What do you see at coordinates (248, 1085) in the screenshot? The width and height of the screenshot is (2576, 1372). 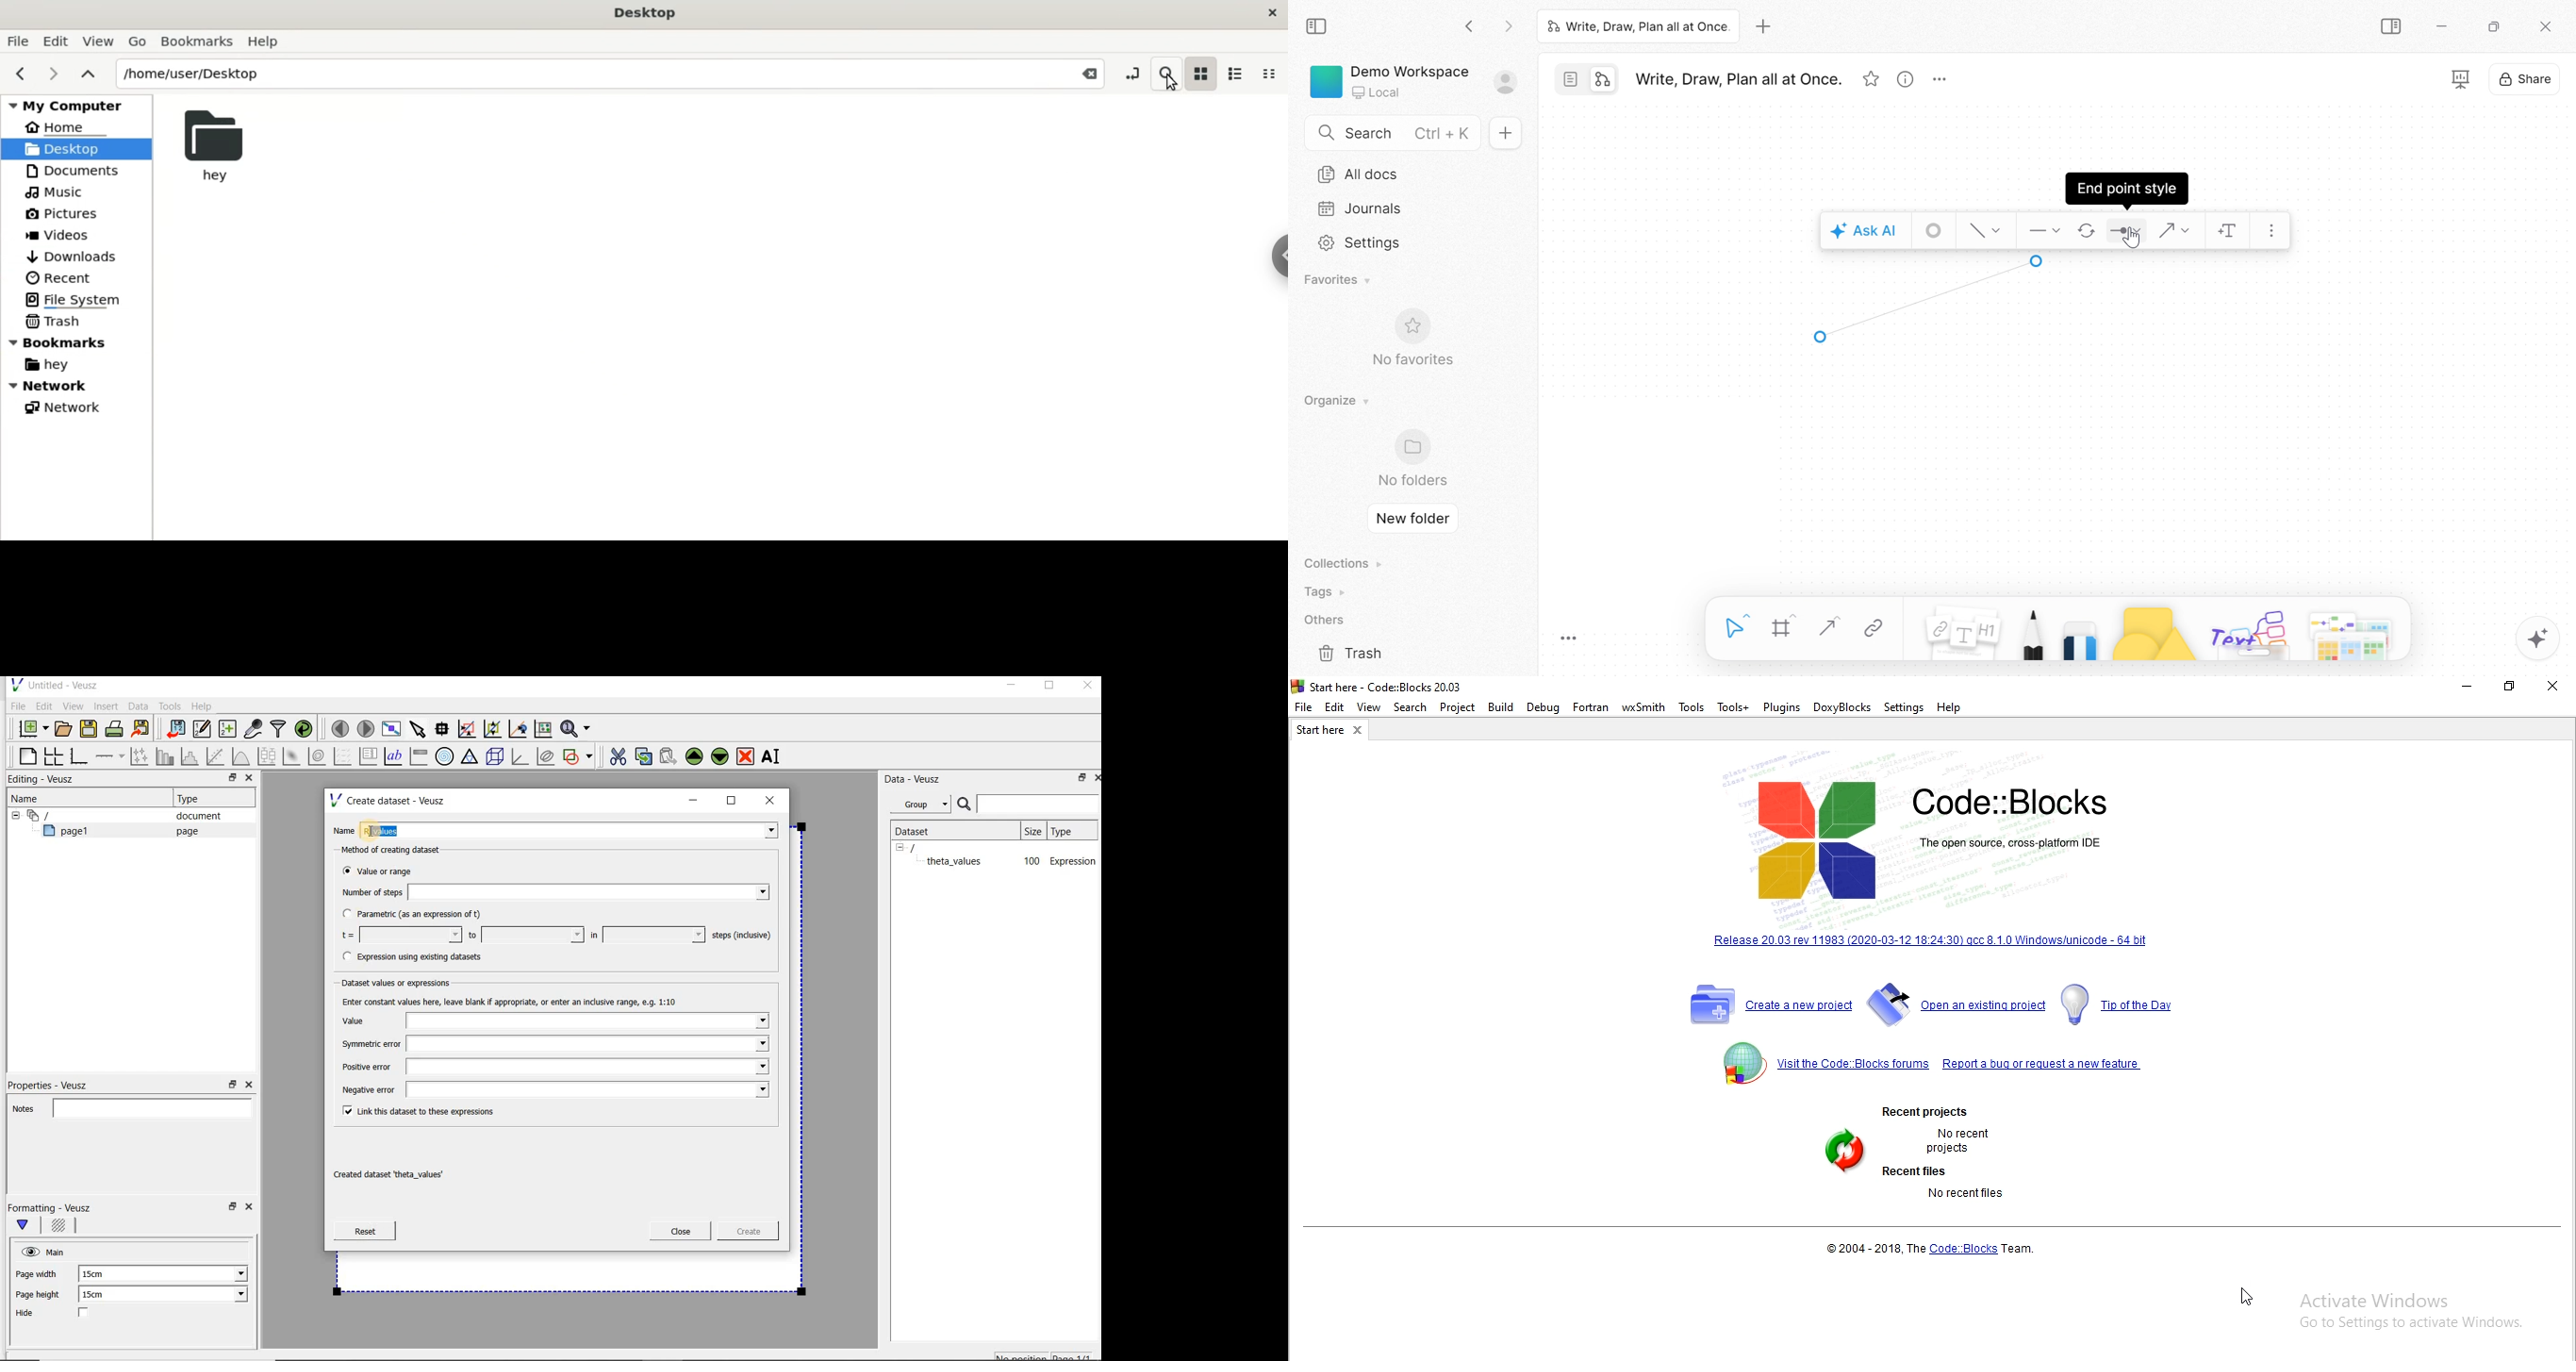 I see `Close` at bounding box center [248, 1085].